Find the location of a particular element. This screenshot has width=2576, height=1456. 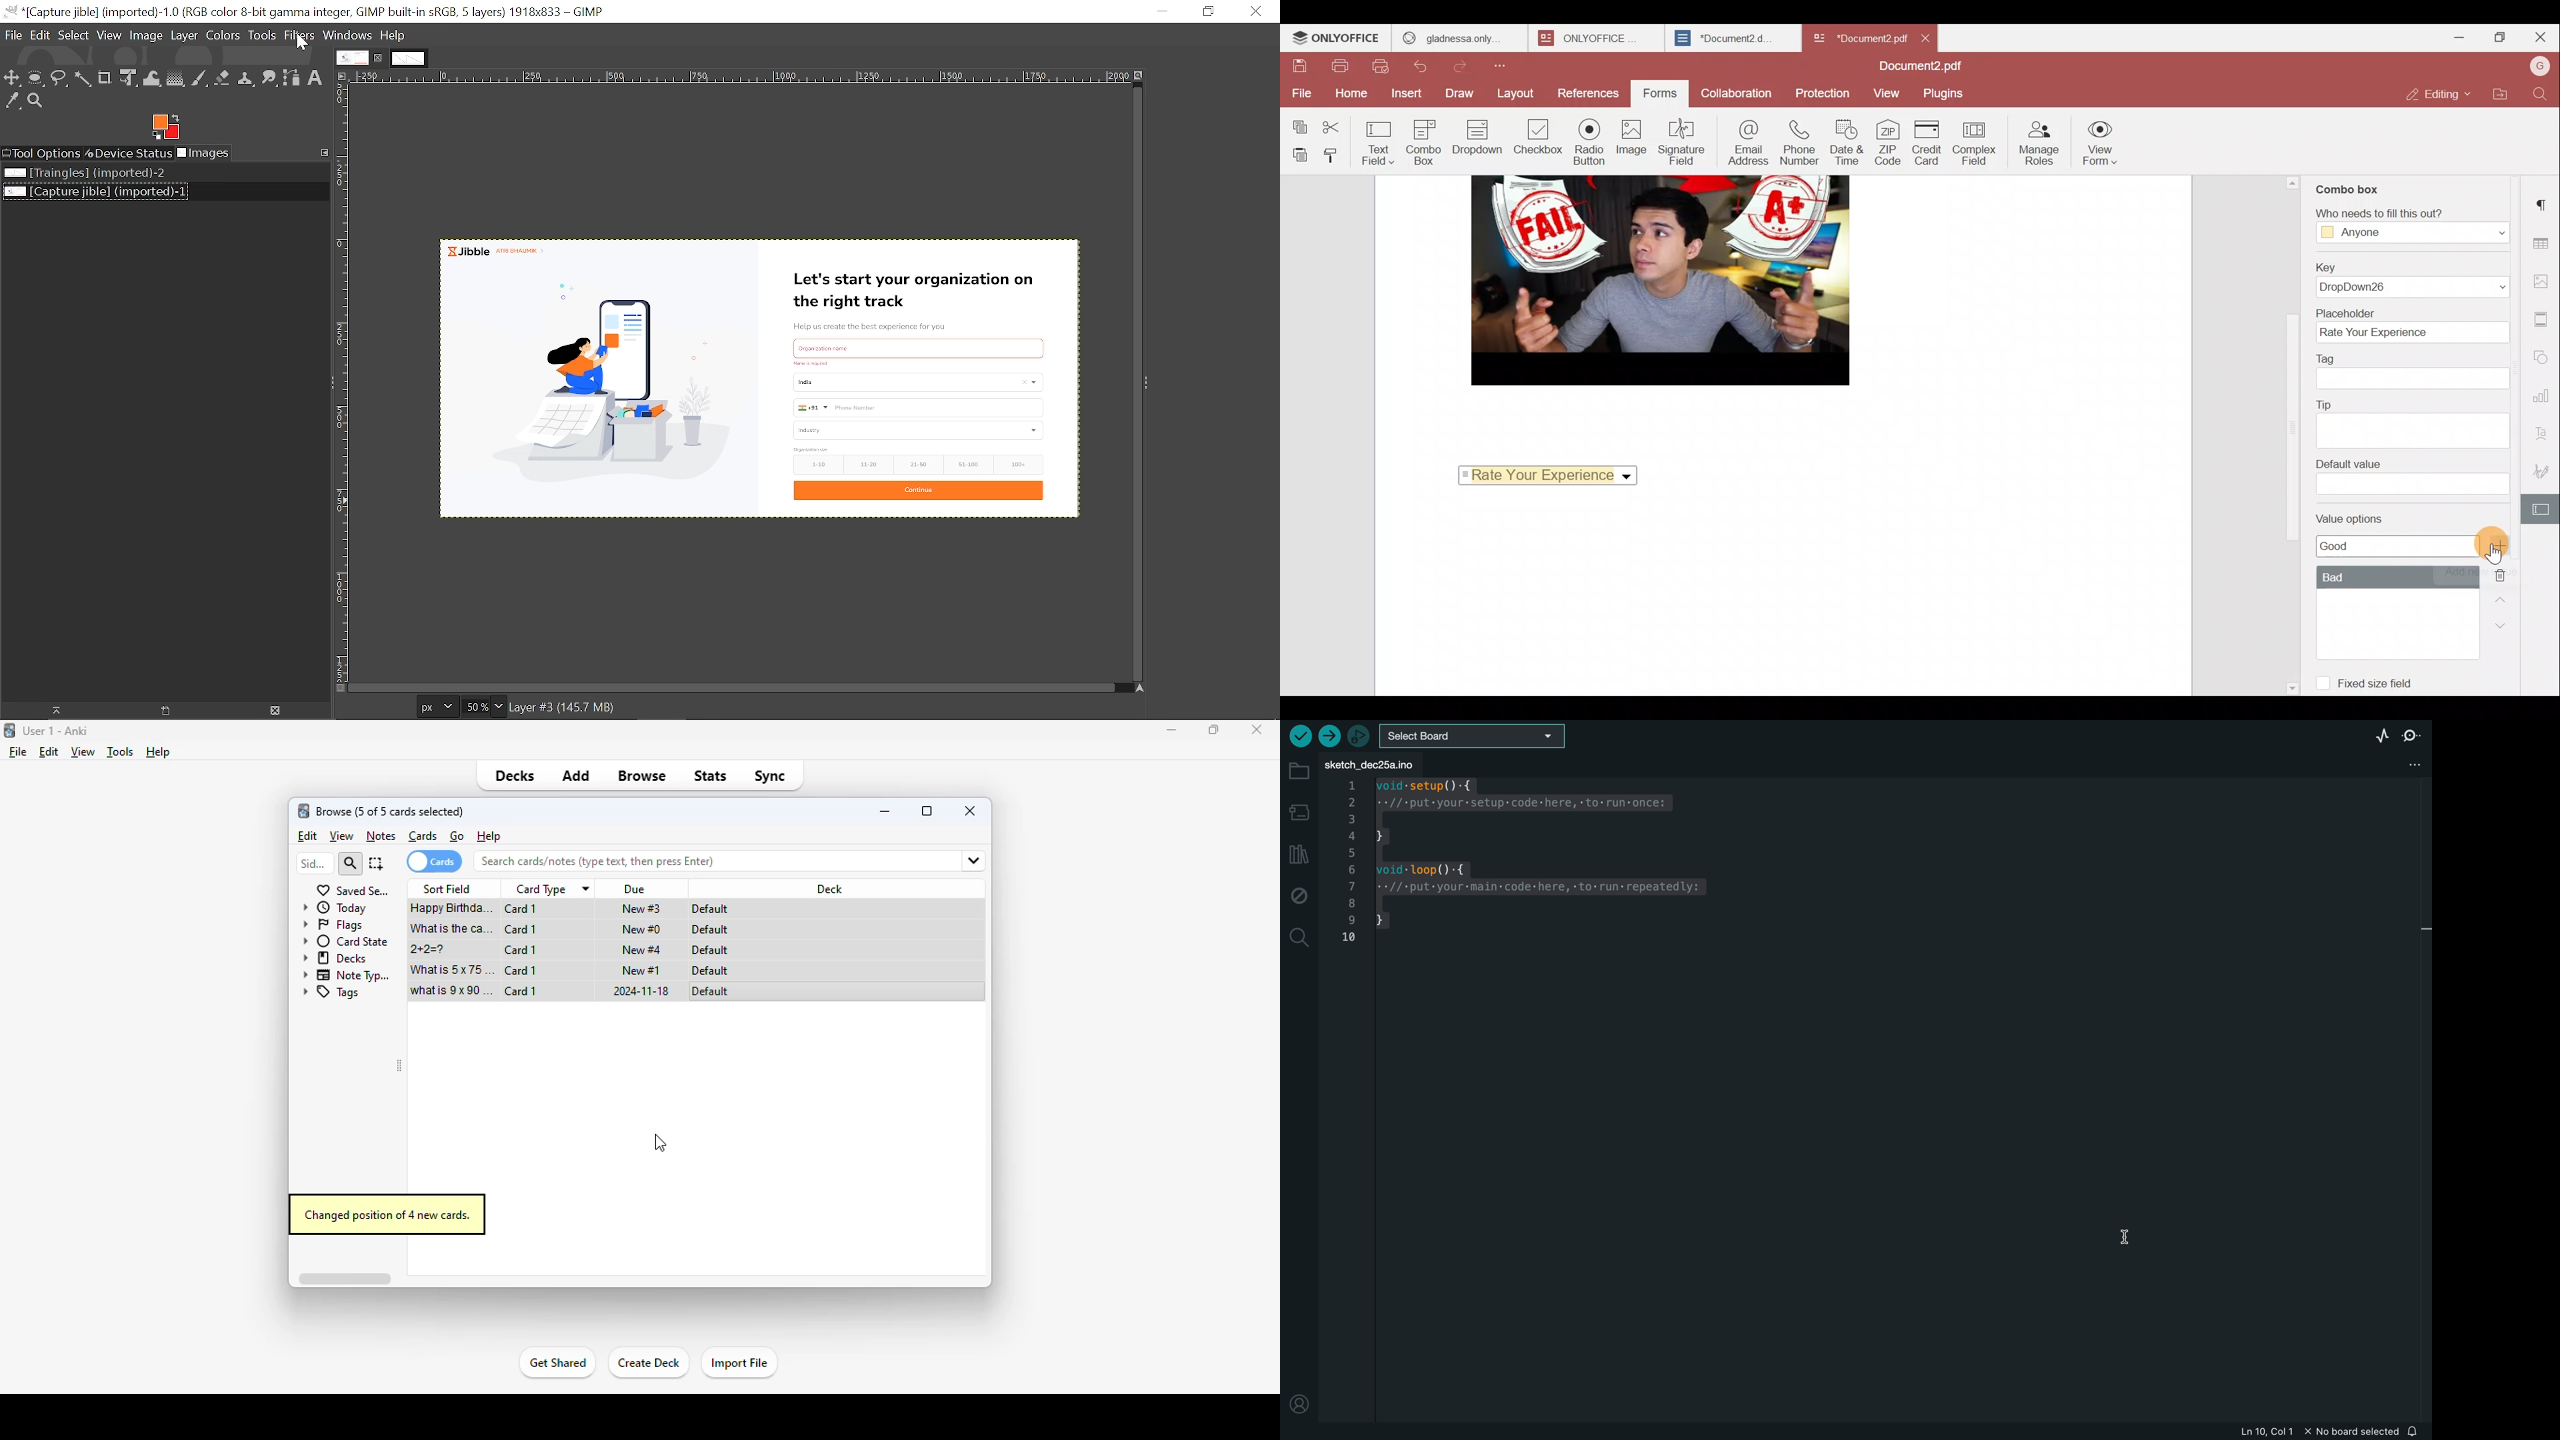

Quick print is located at coordinates (1380, 67).